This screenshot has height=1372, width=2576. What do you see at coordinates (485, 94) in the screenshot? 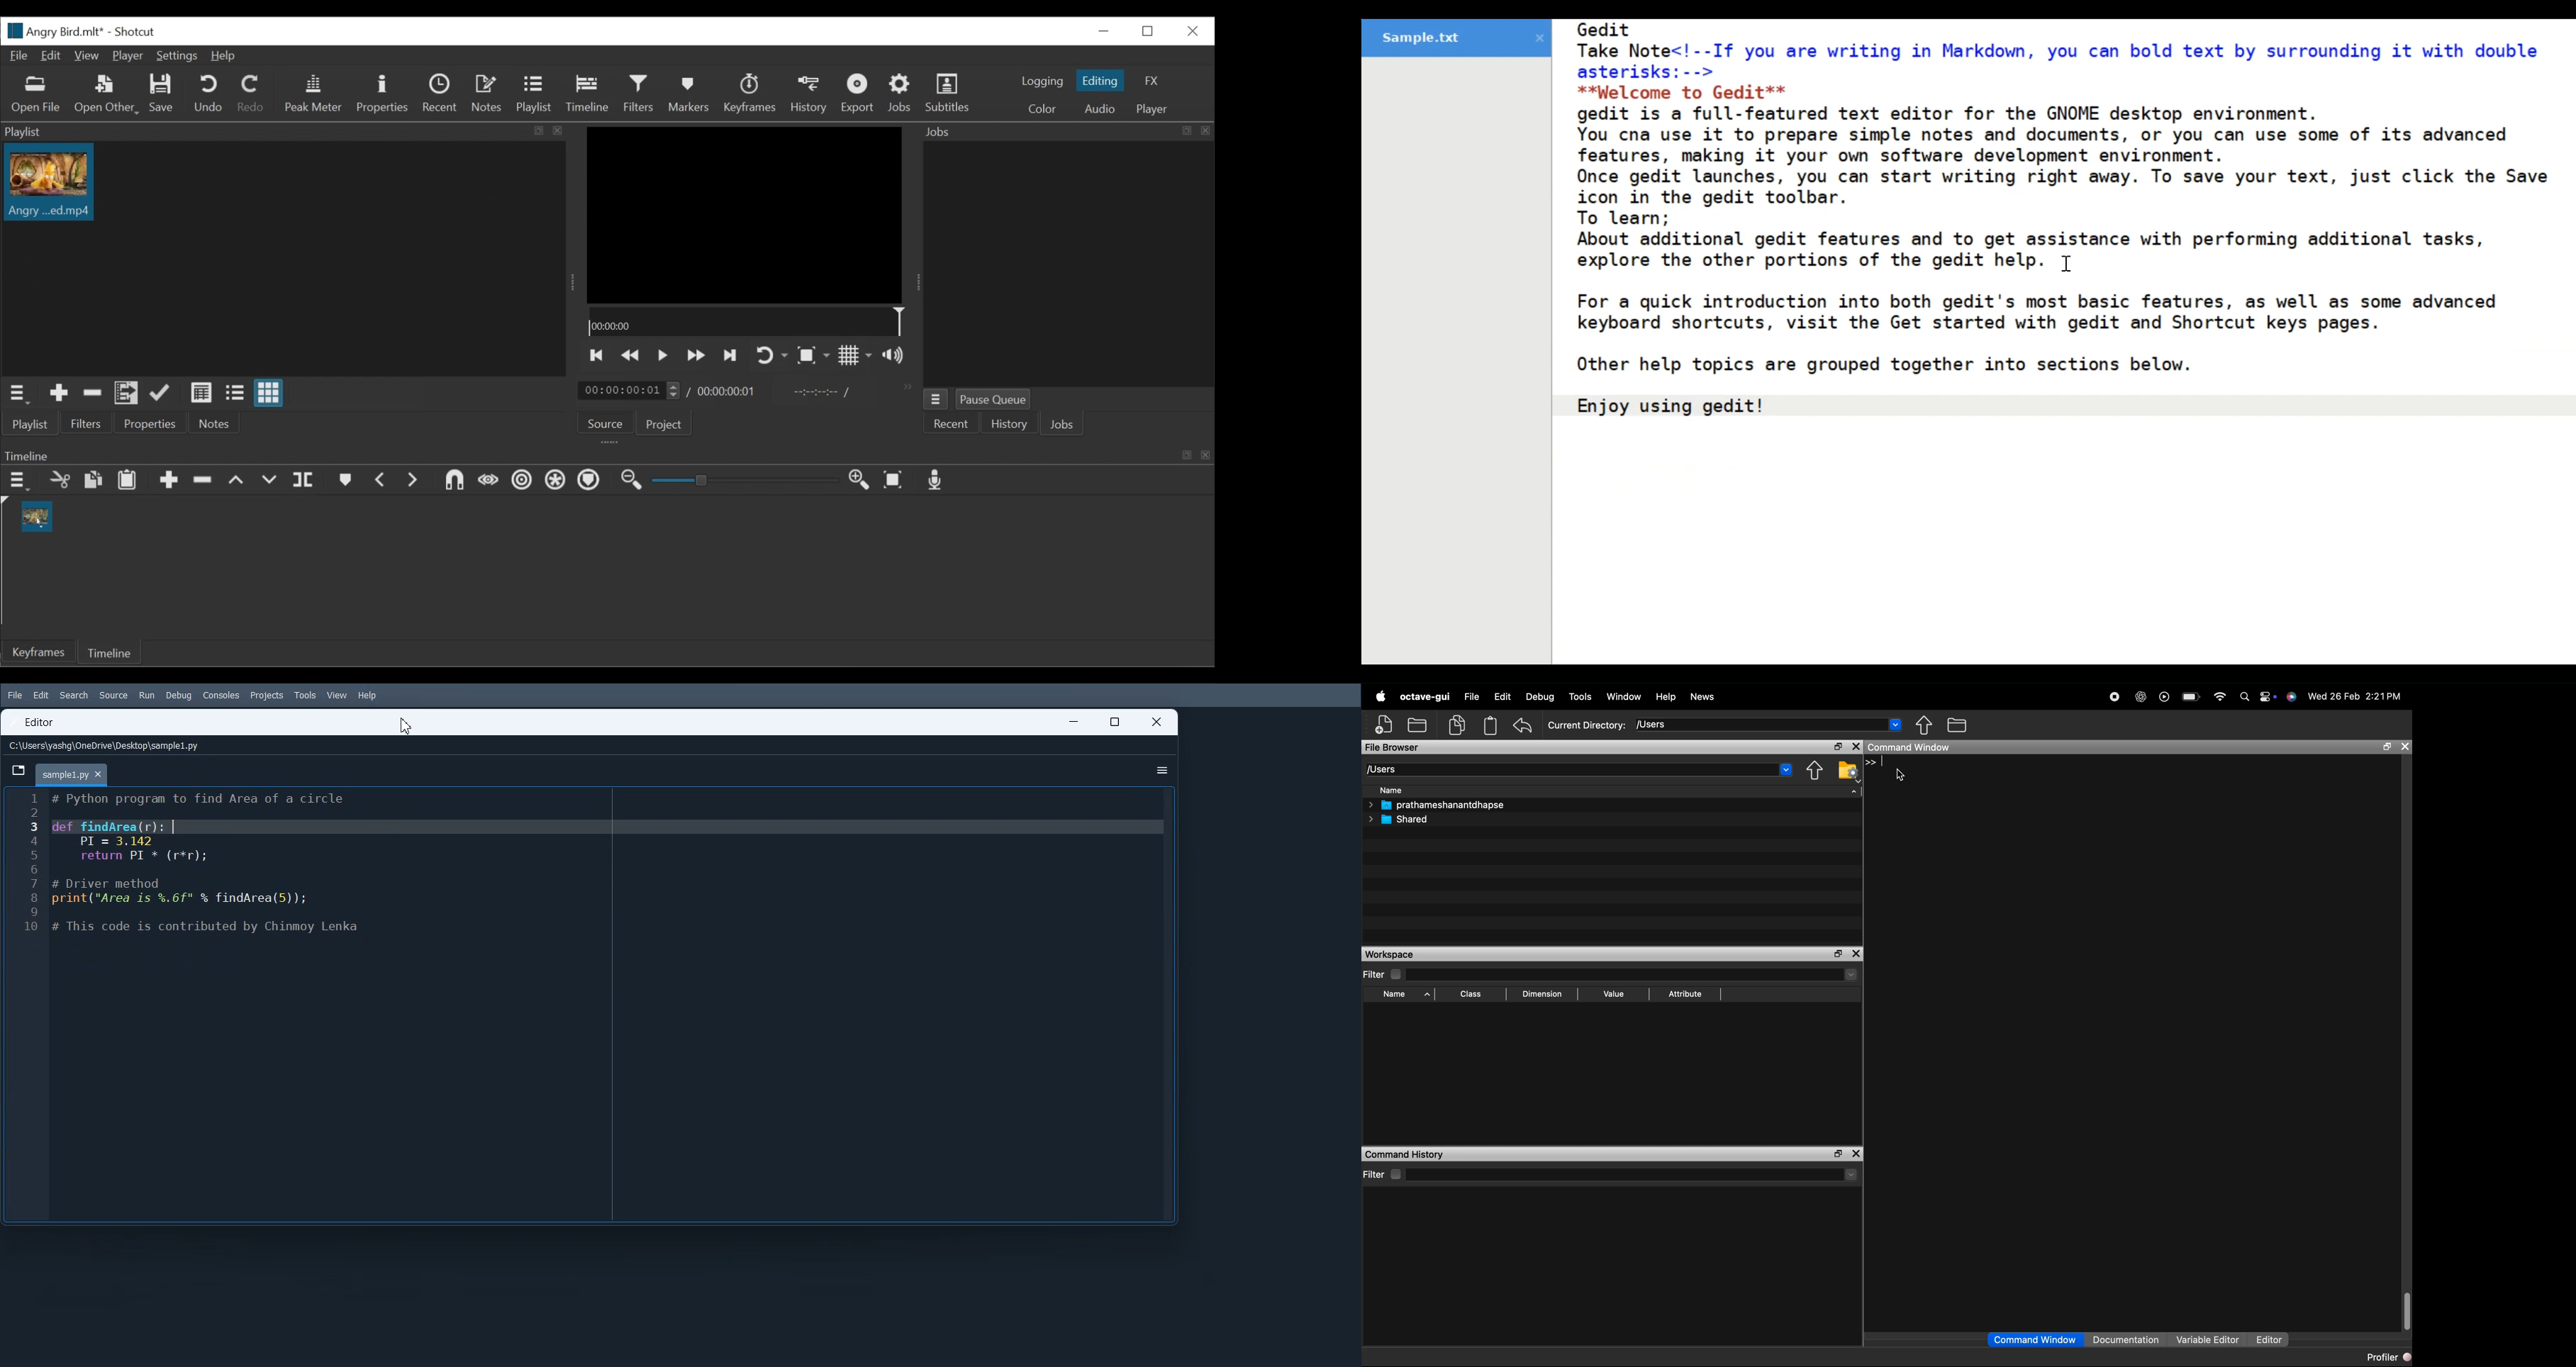
I see `Notes` at bounding box center [485, 94].